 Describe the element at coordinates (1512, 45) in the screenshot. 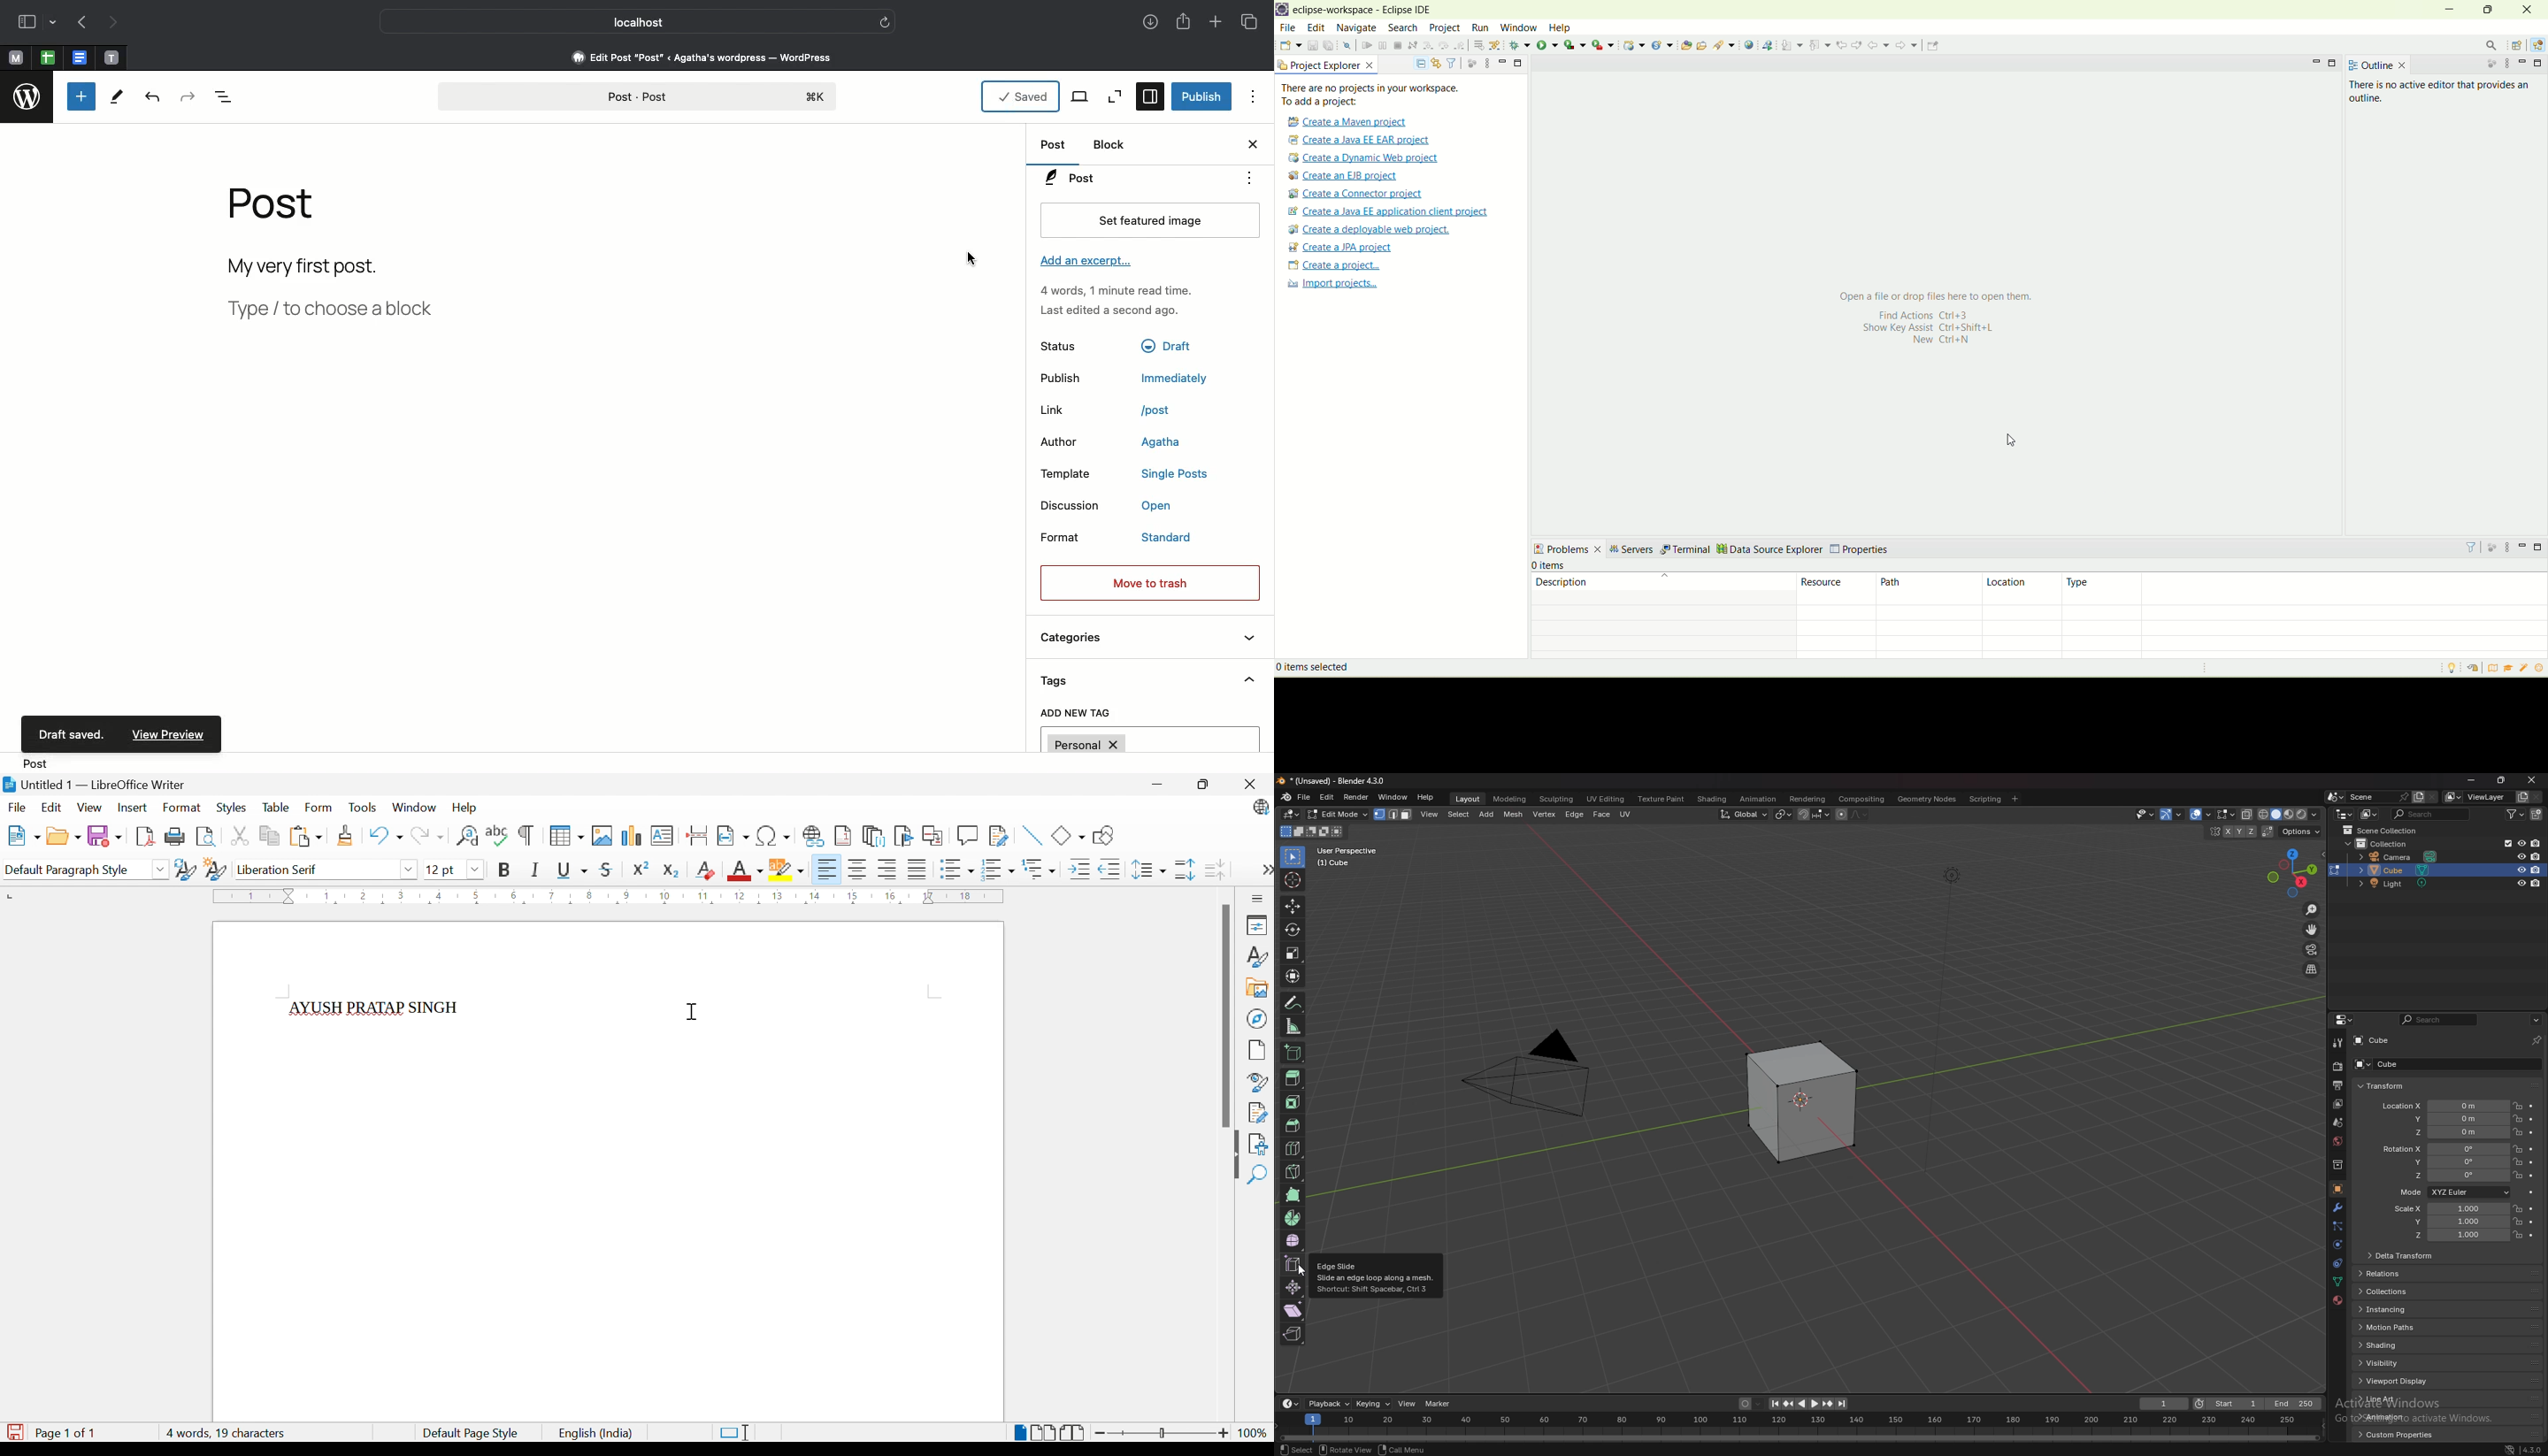

I see `step return` at that location.